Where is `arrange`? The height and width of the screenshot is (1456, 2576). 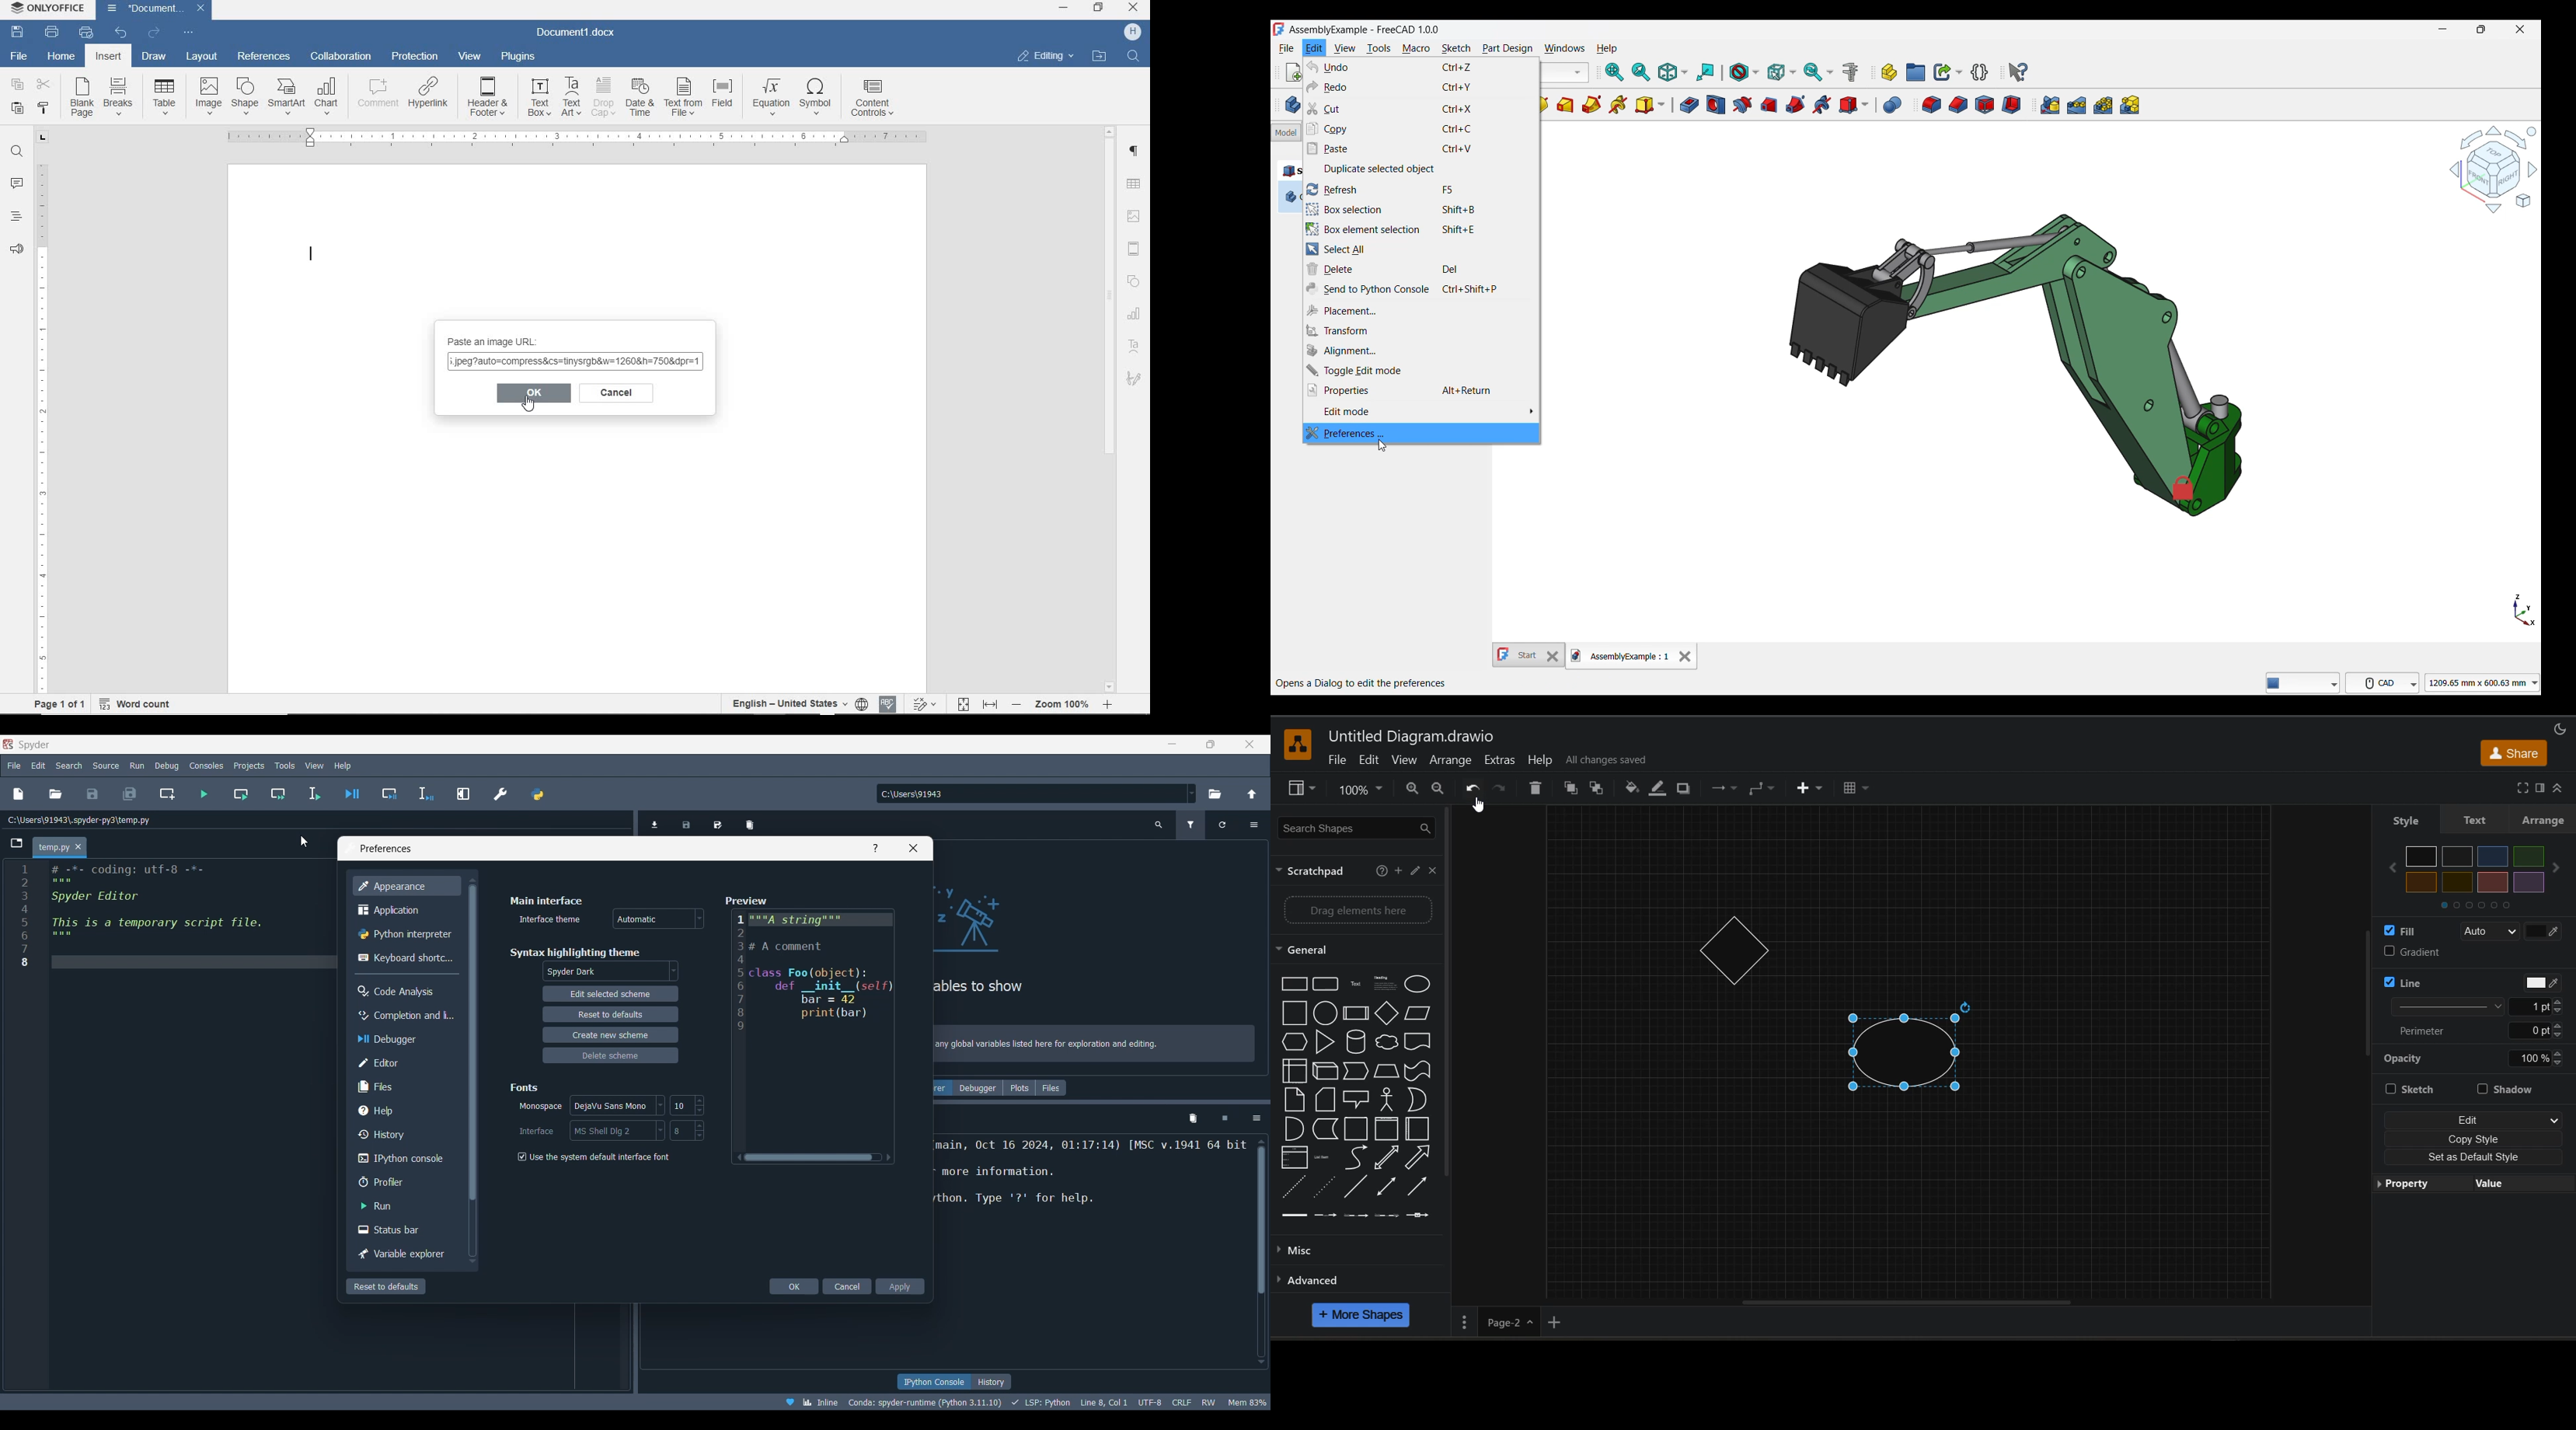
arrange is located at coordinates (1450, 761).